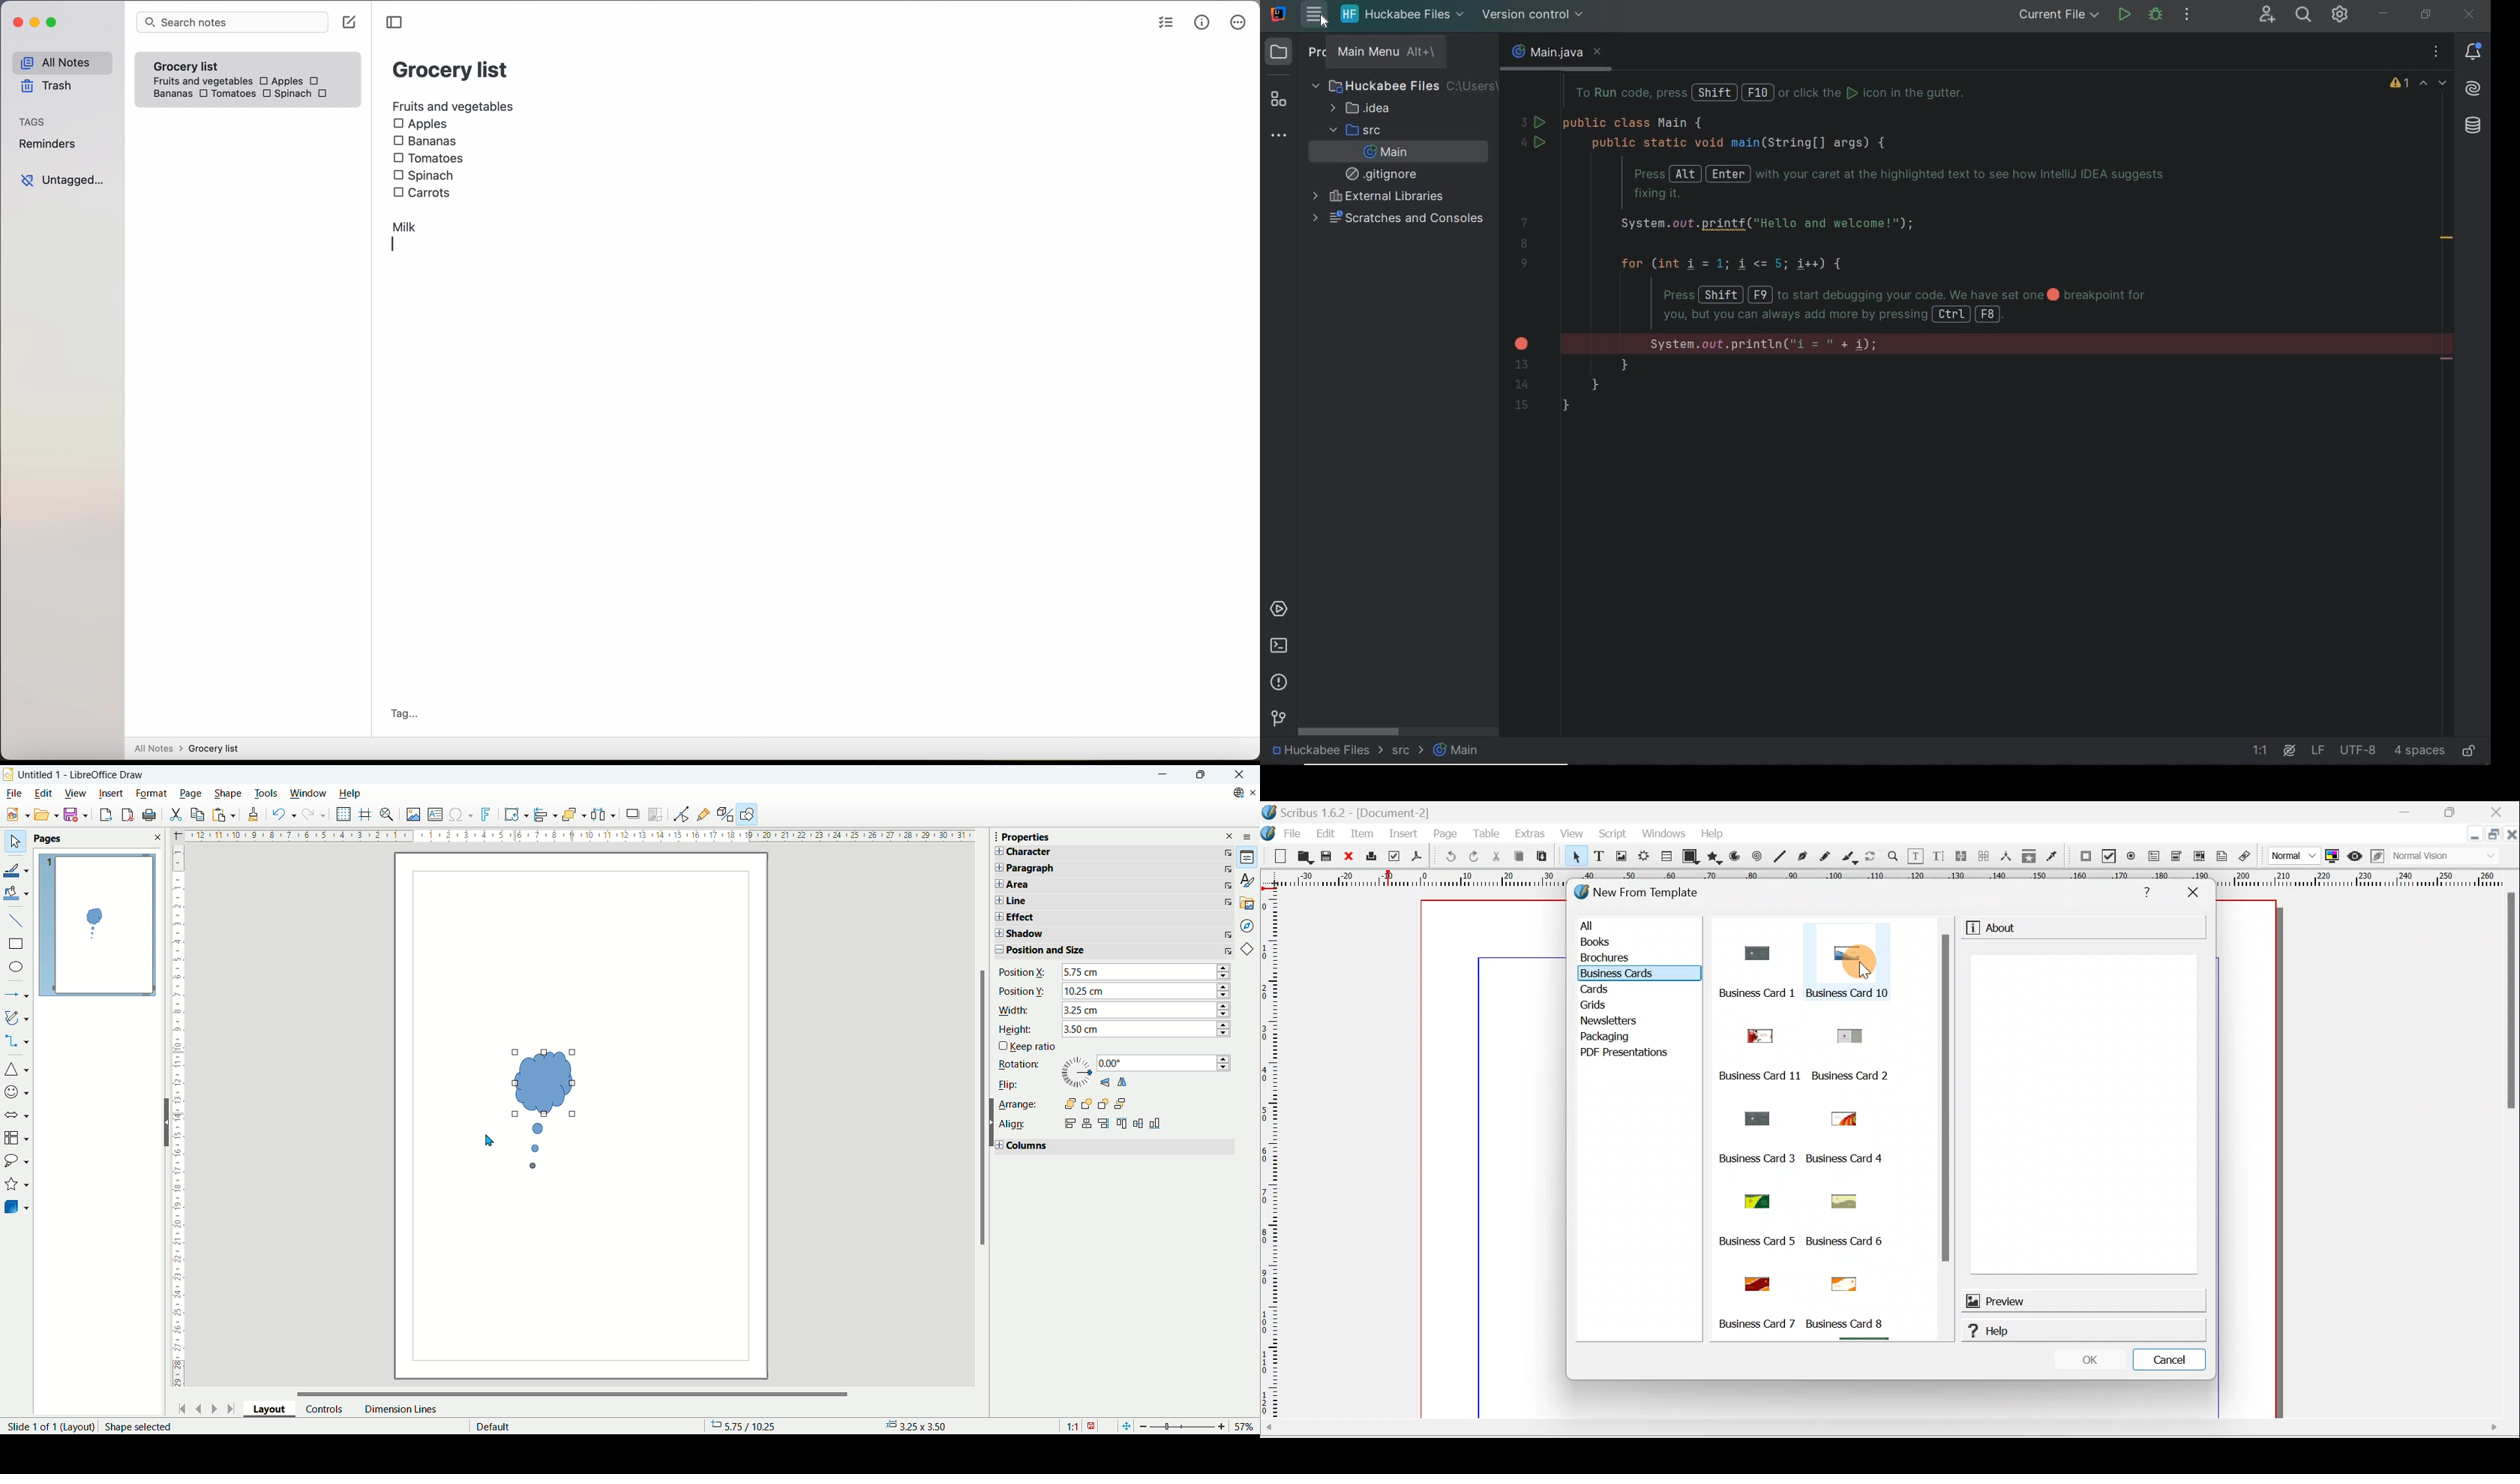 The image size is (2520, 1484). Describe the element at coordinates (1353, 130) in the screenshot. I see `src` at that location.